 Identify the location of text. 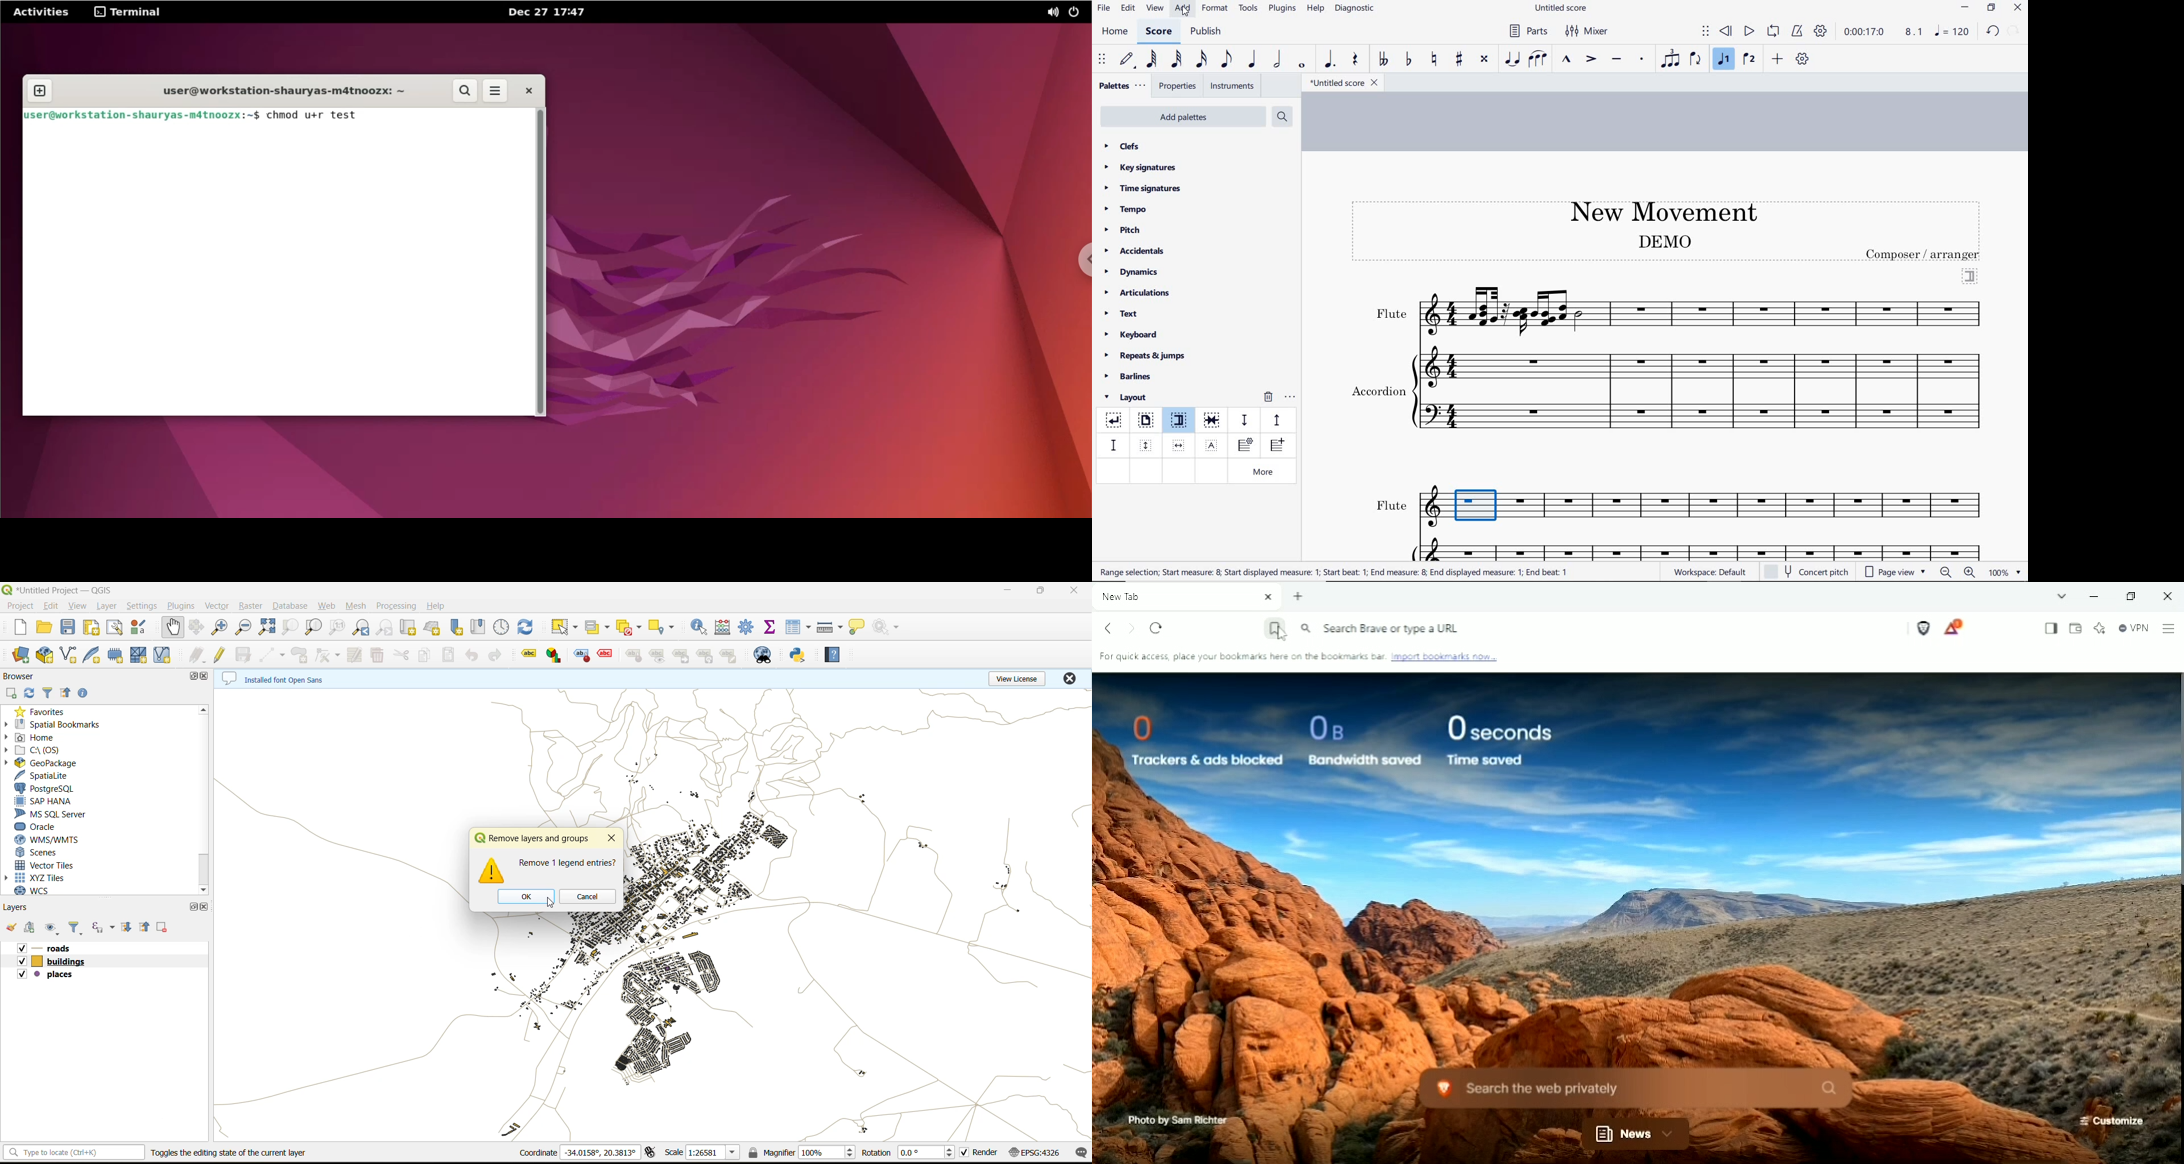
(1333, 571).